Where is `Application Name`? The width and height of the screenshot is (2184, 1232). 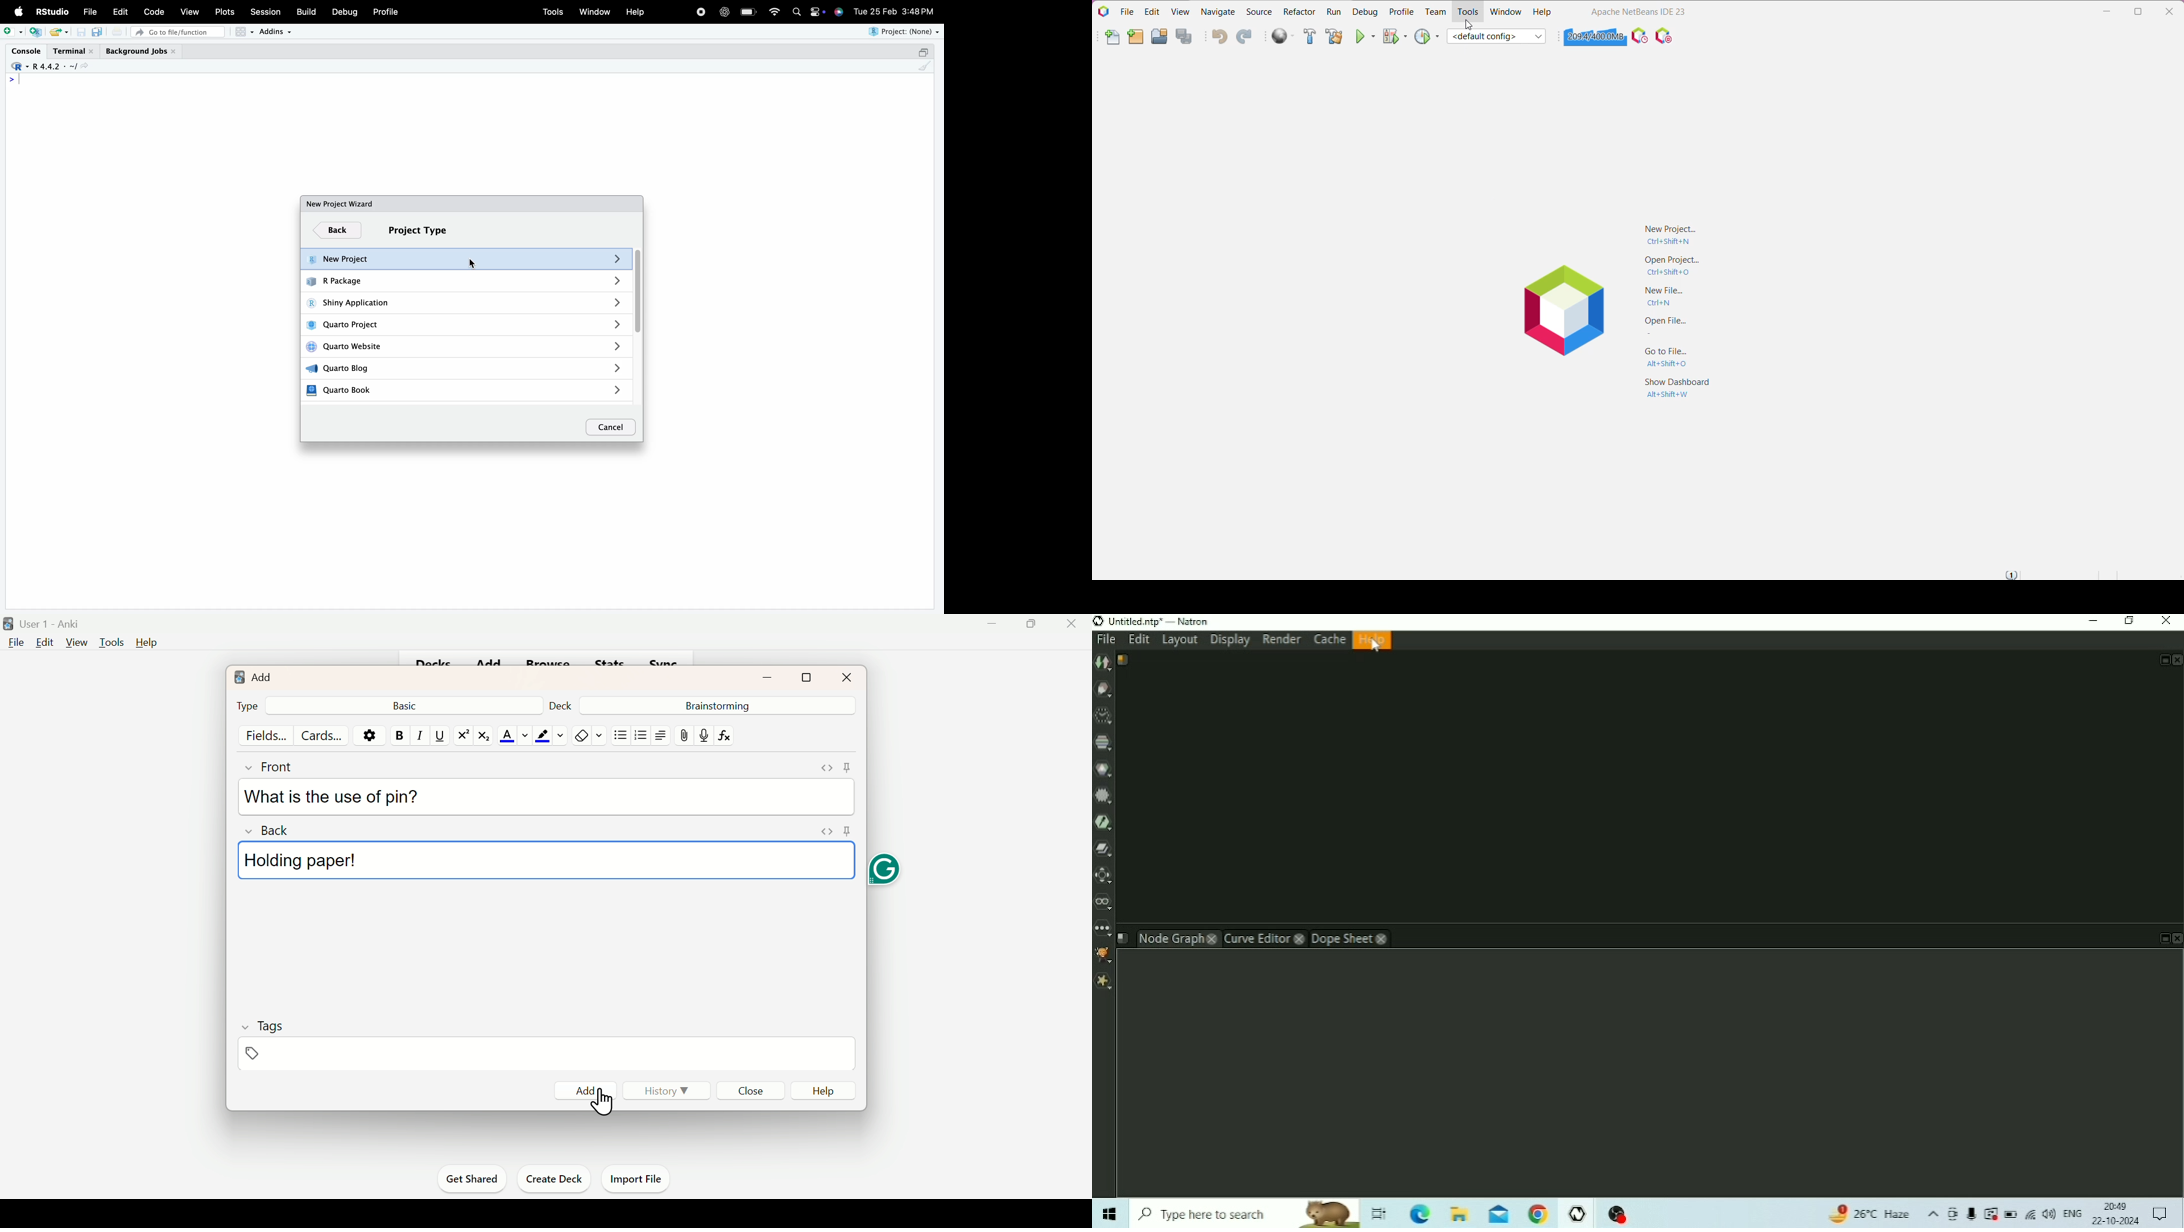
Application Name is located at coordinates (1638, 11).